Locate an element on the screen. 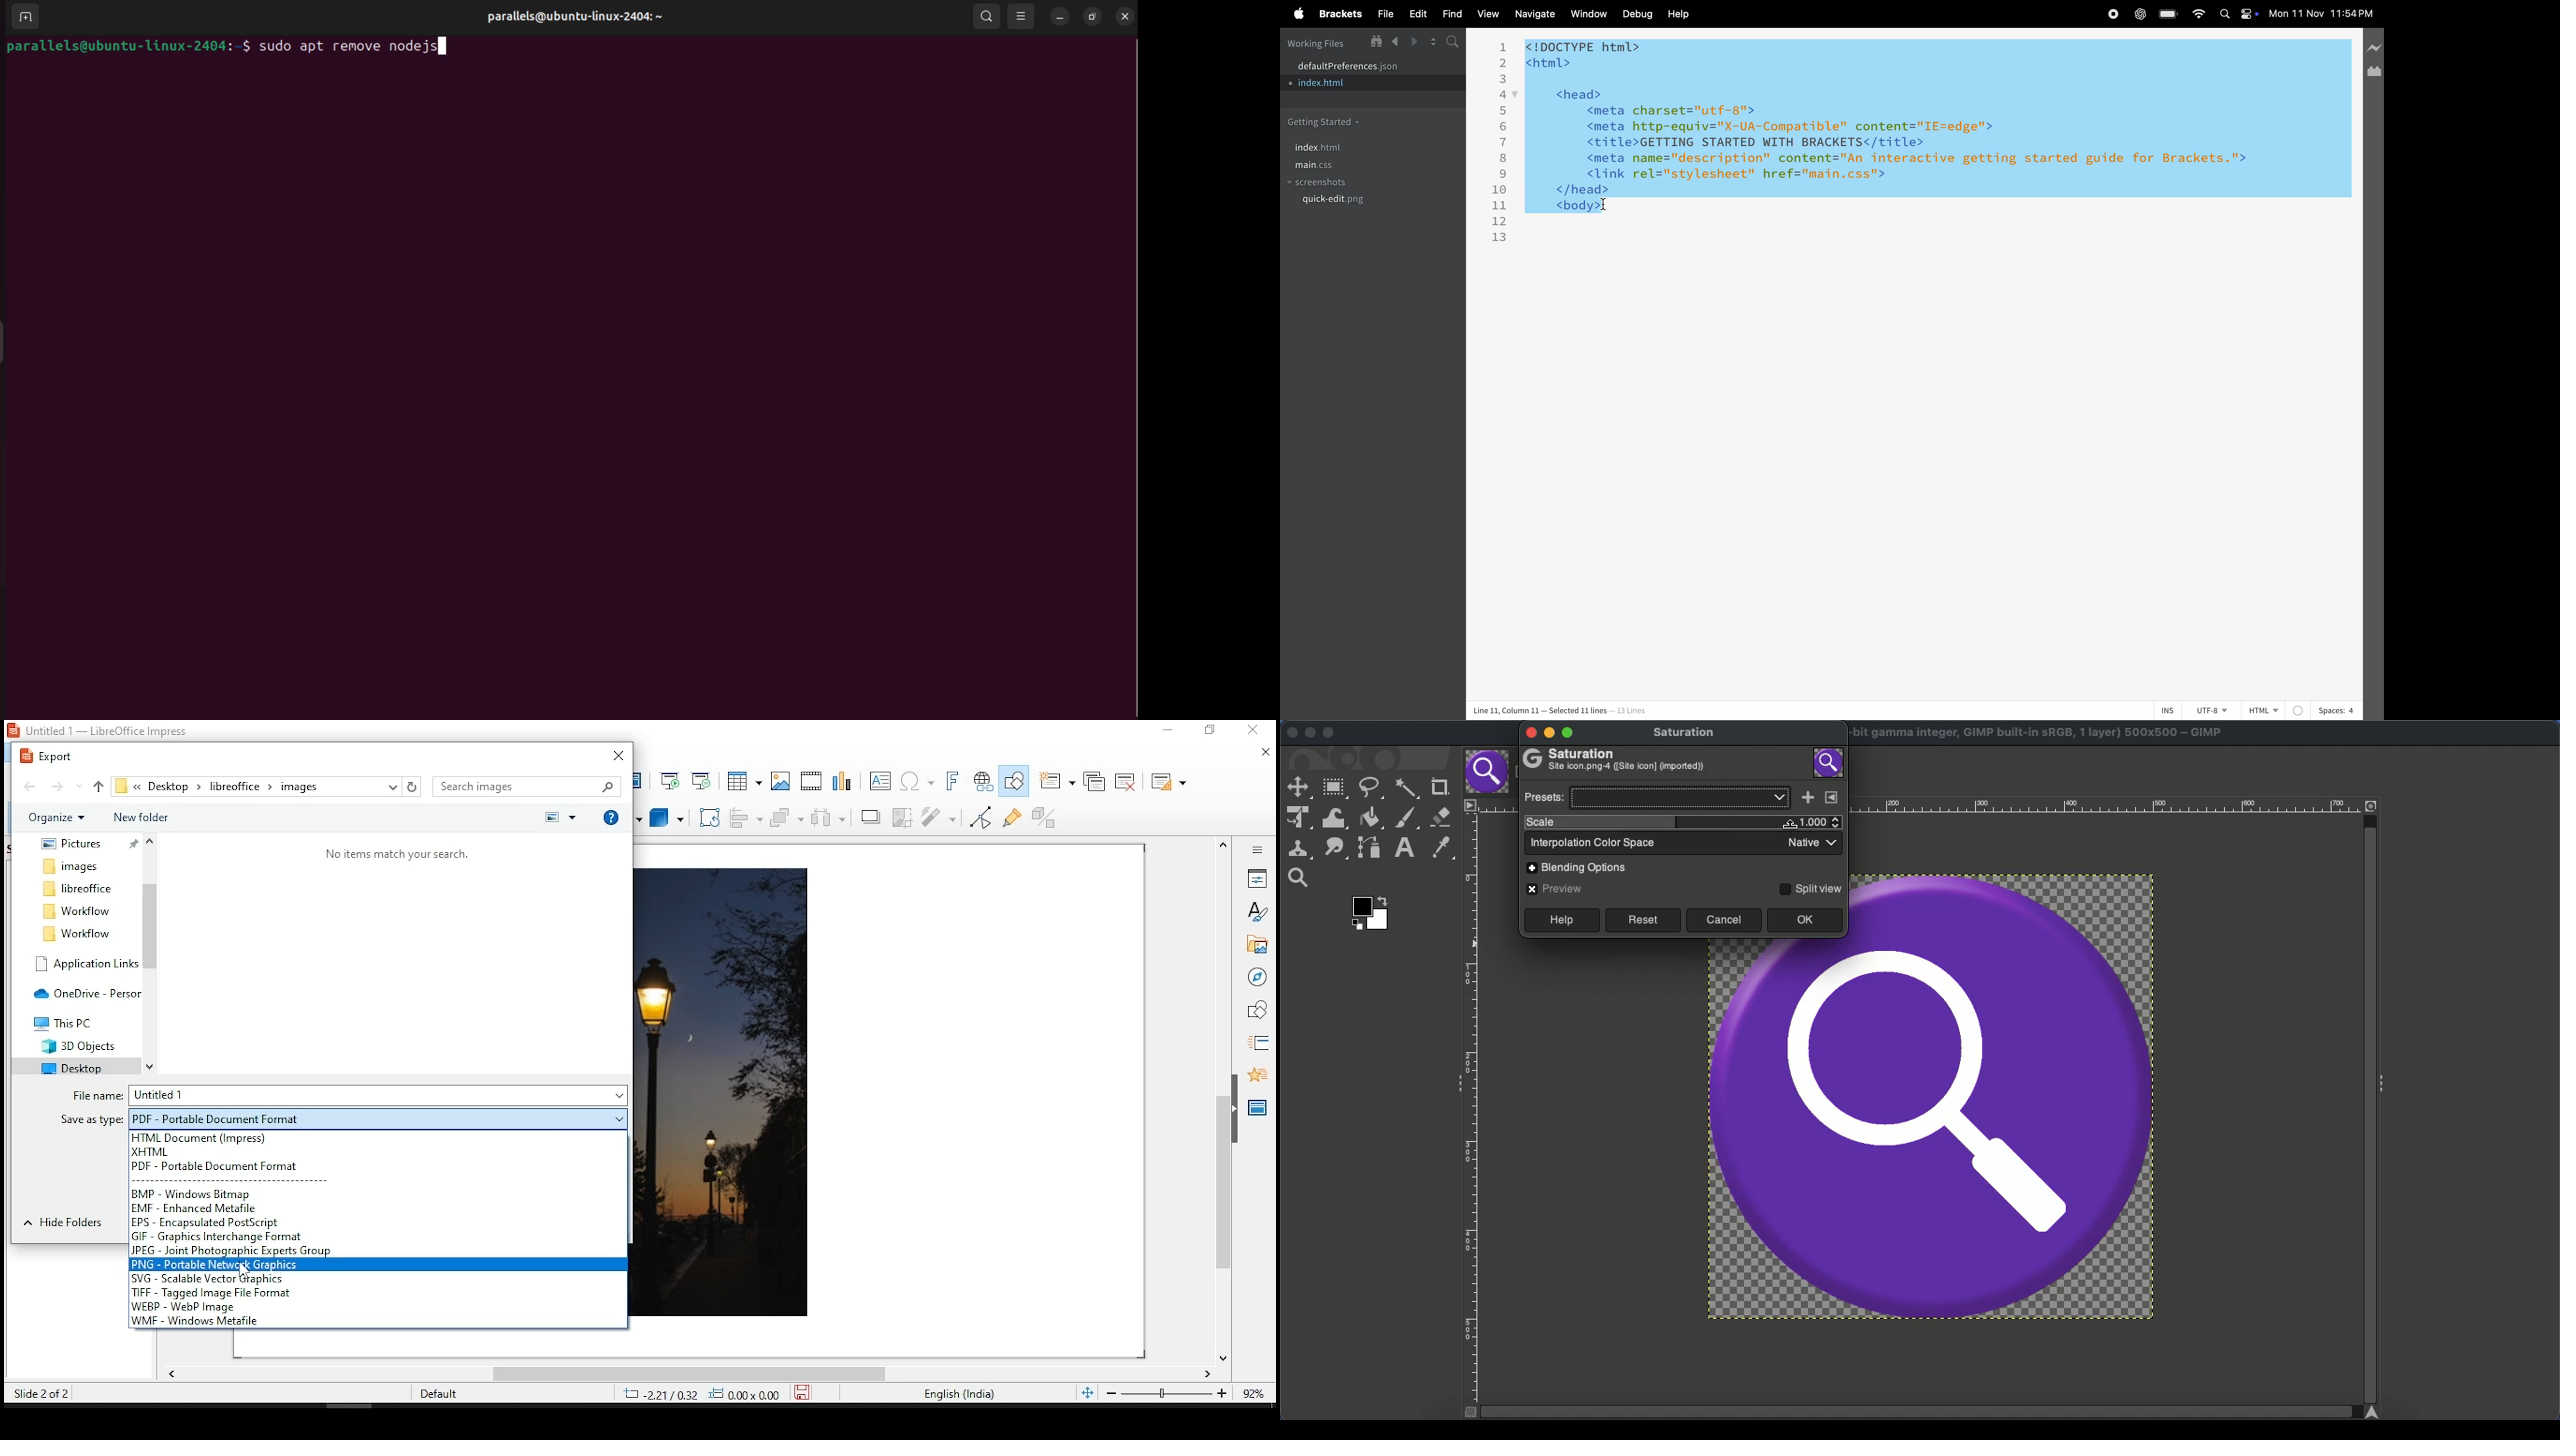  image is located at coordinates (728, 1093).